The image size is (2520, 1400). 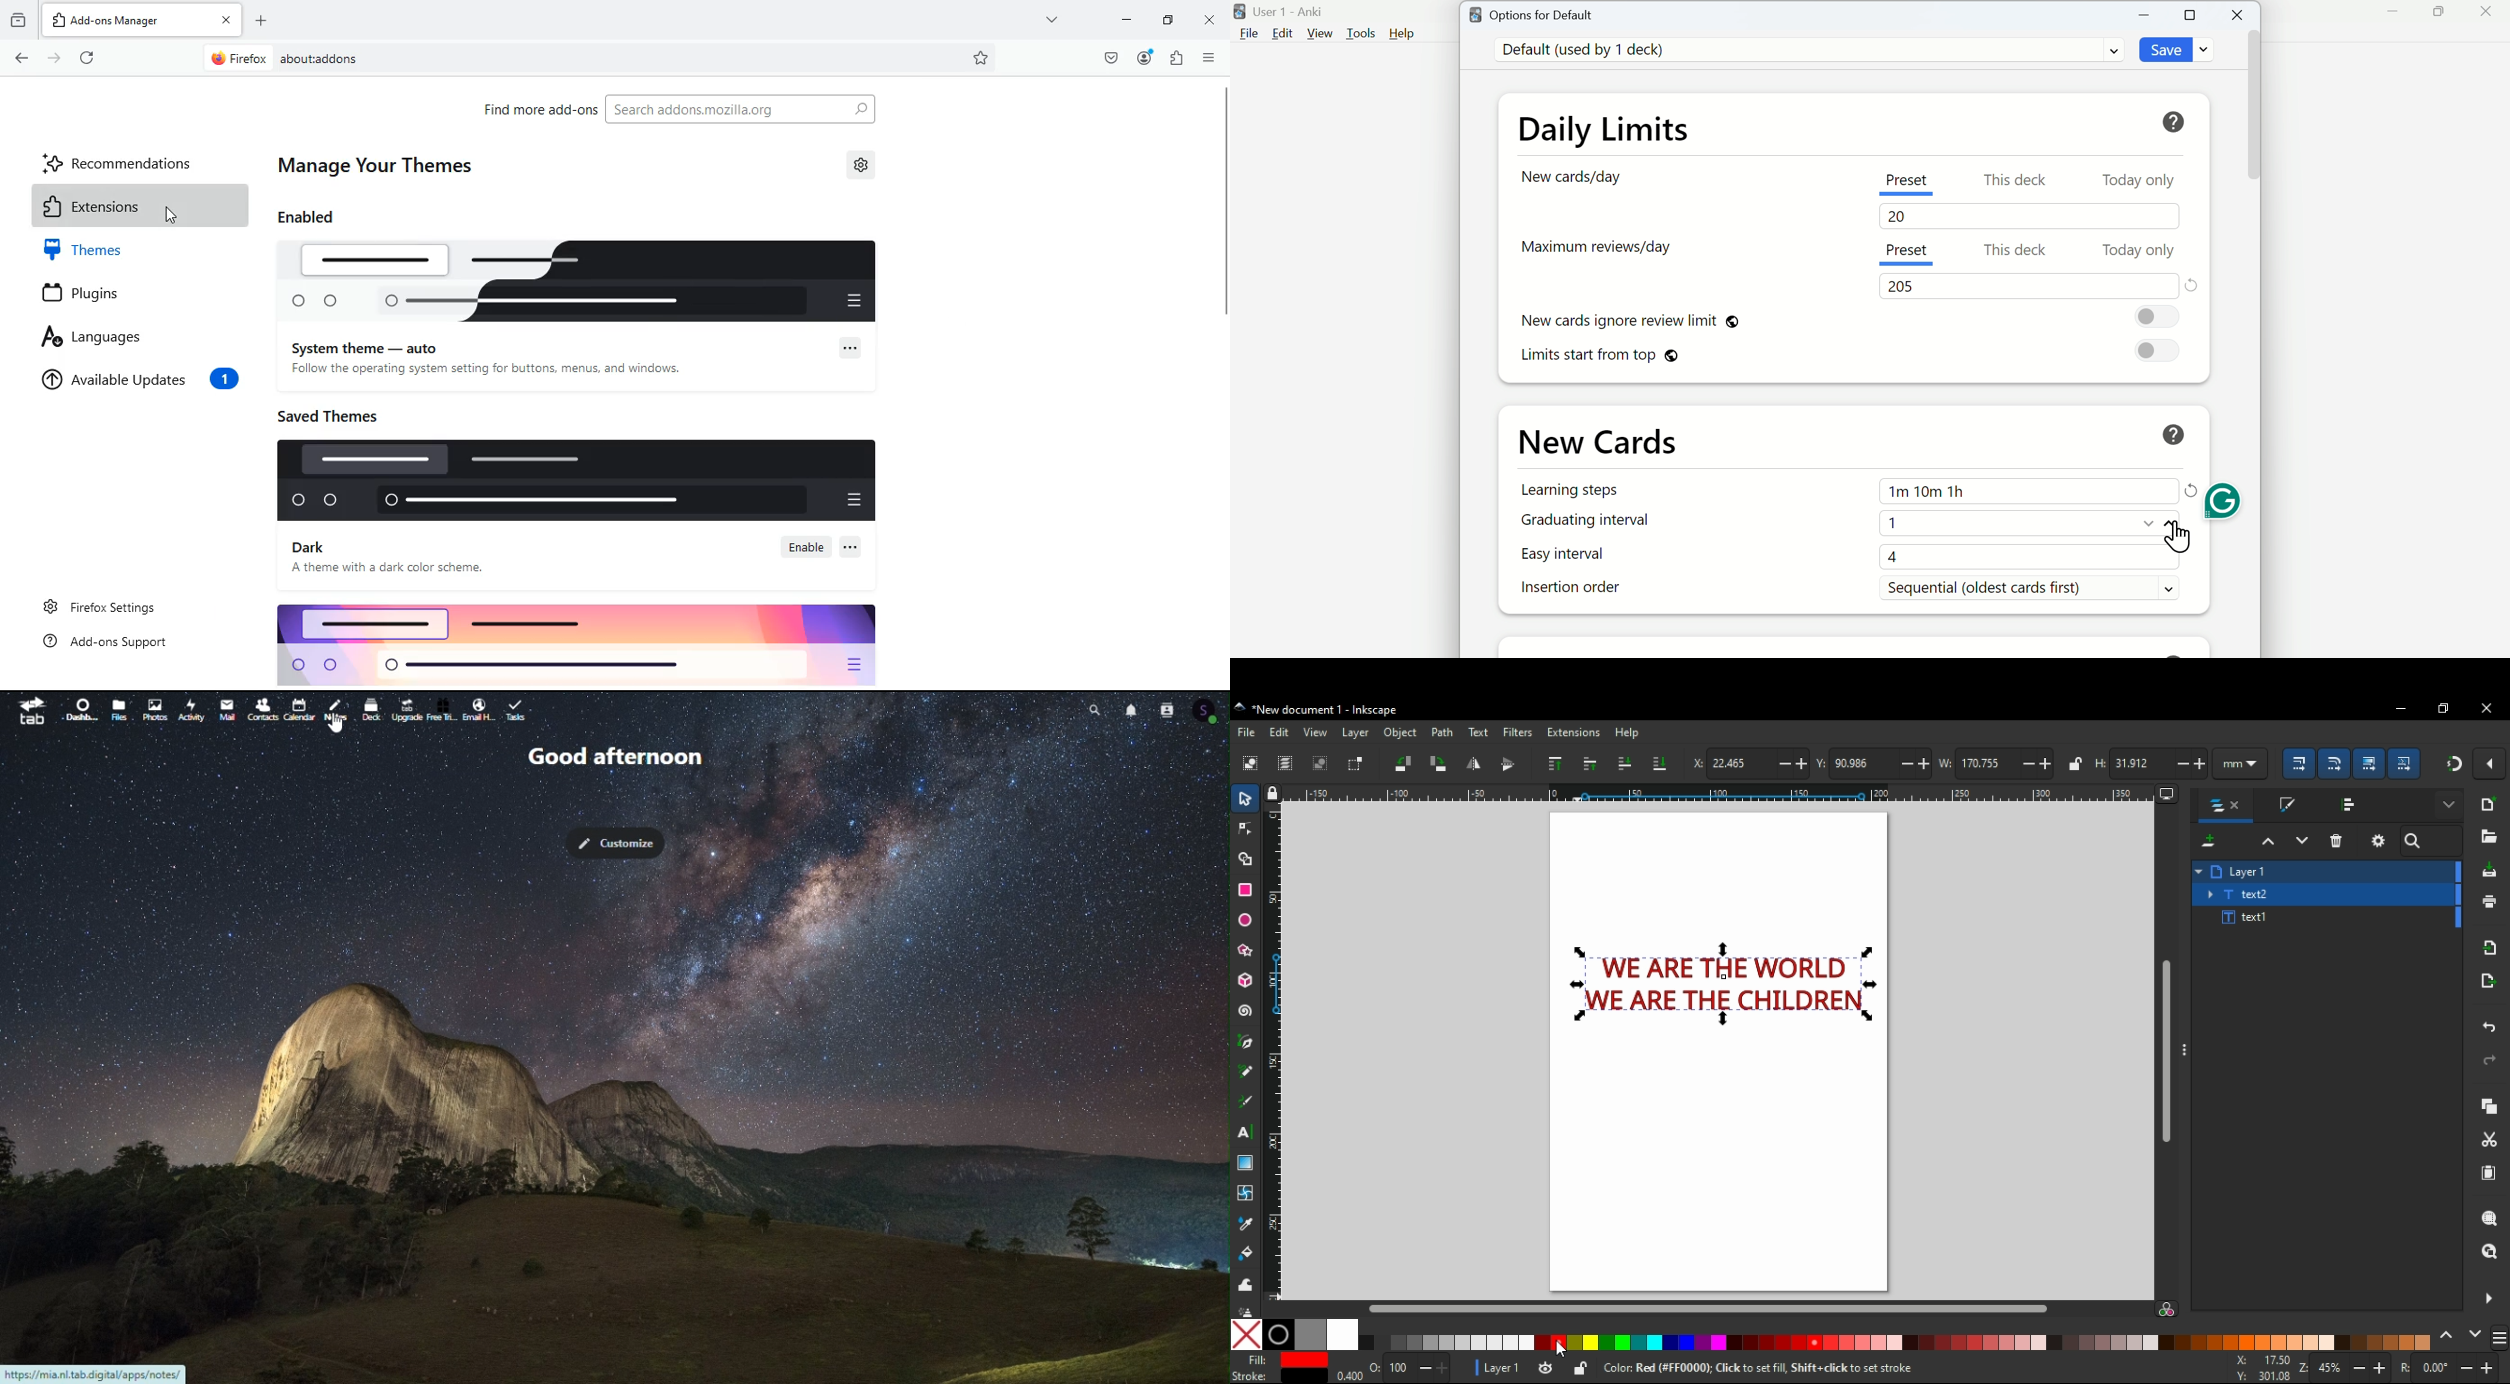 I want to click on 1m 10m, so click(x=2025, y=487).